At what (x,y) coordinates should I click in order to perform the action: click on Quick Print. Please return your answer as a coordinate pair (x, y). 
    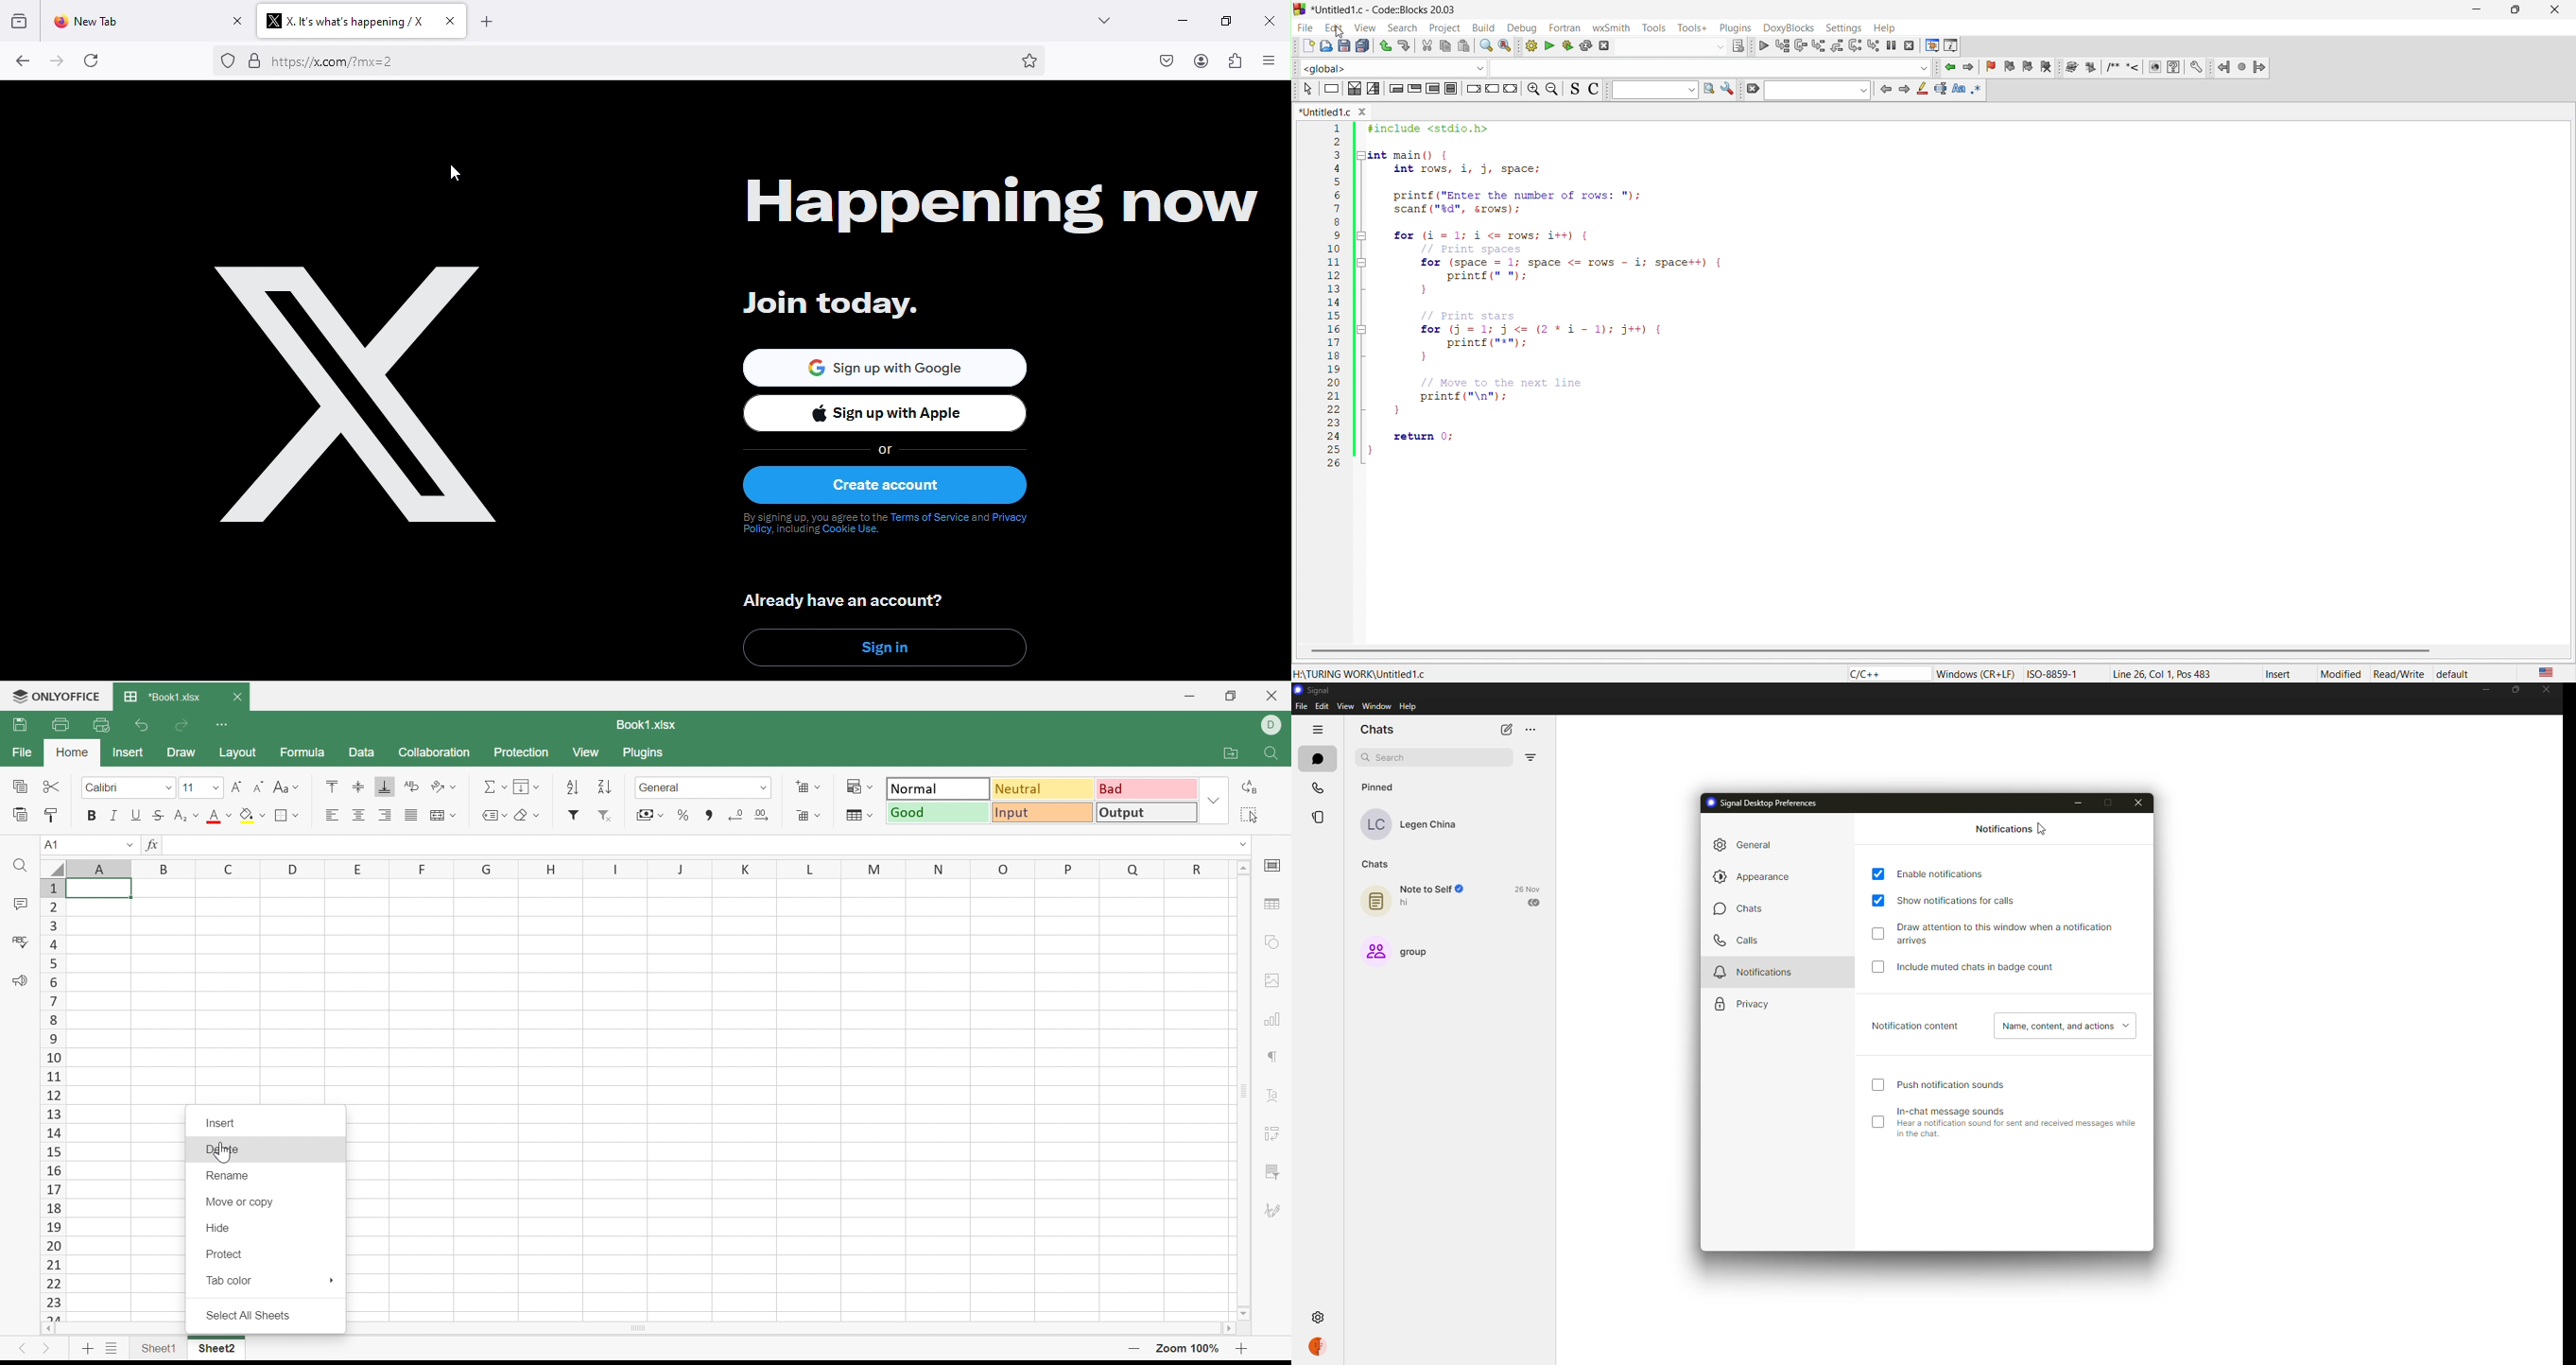
    Looking at the image, I should click on (100, 724).